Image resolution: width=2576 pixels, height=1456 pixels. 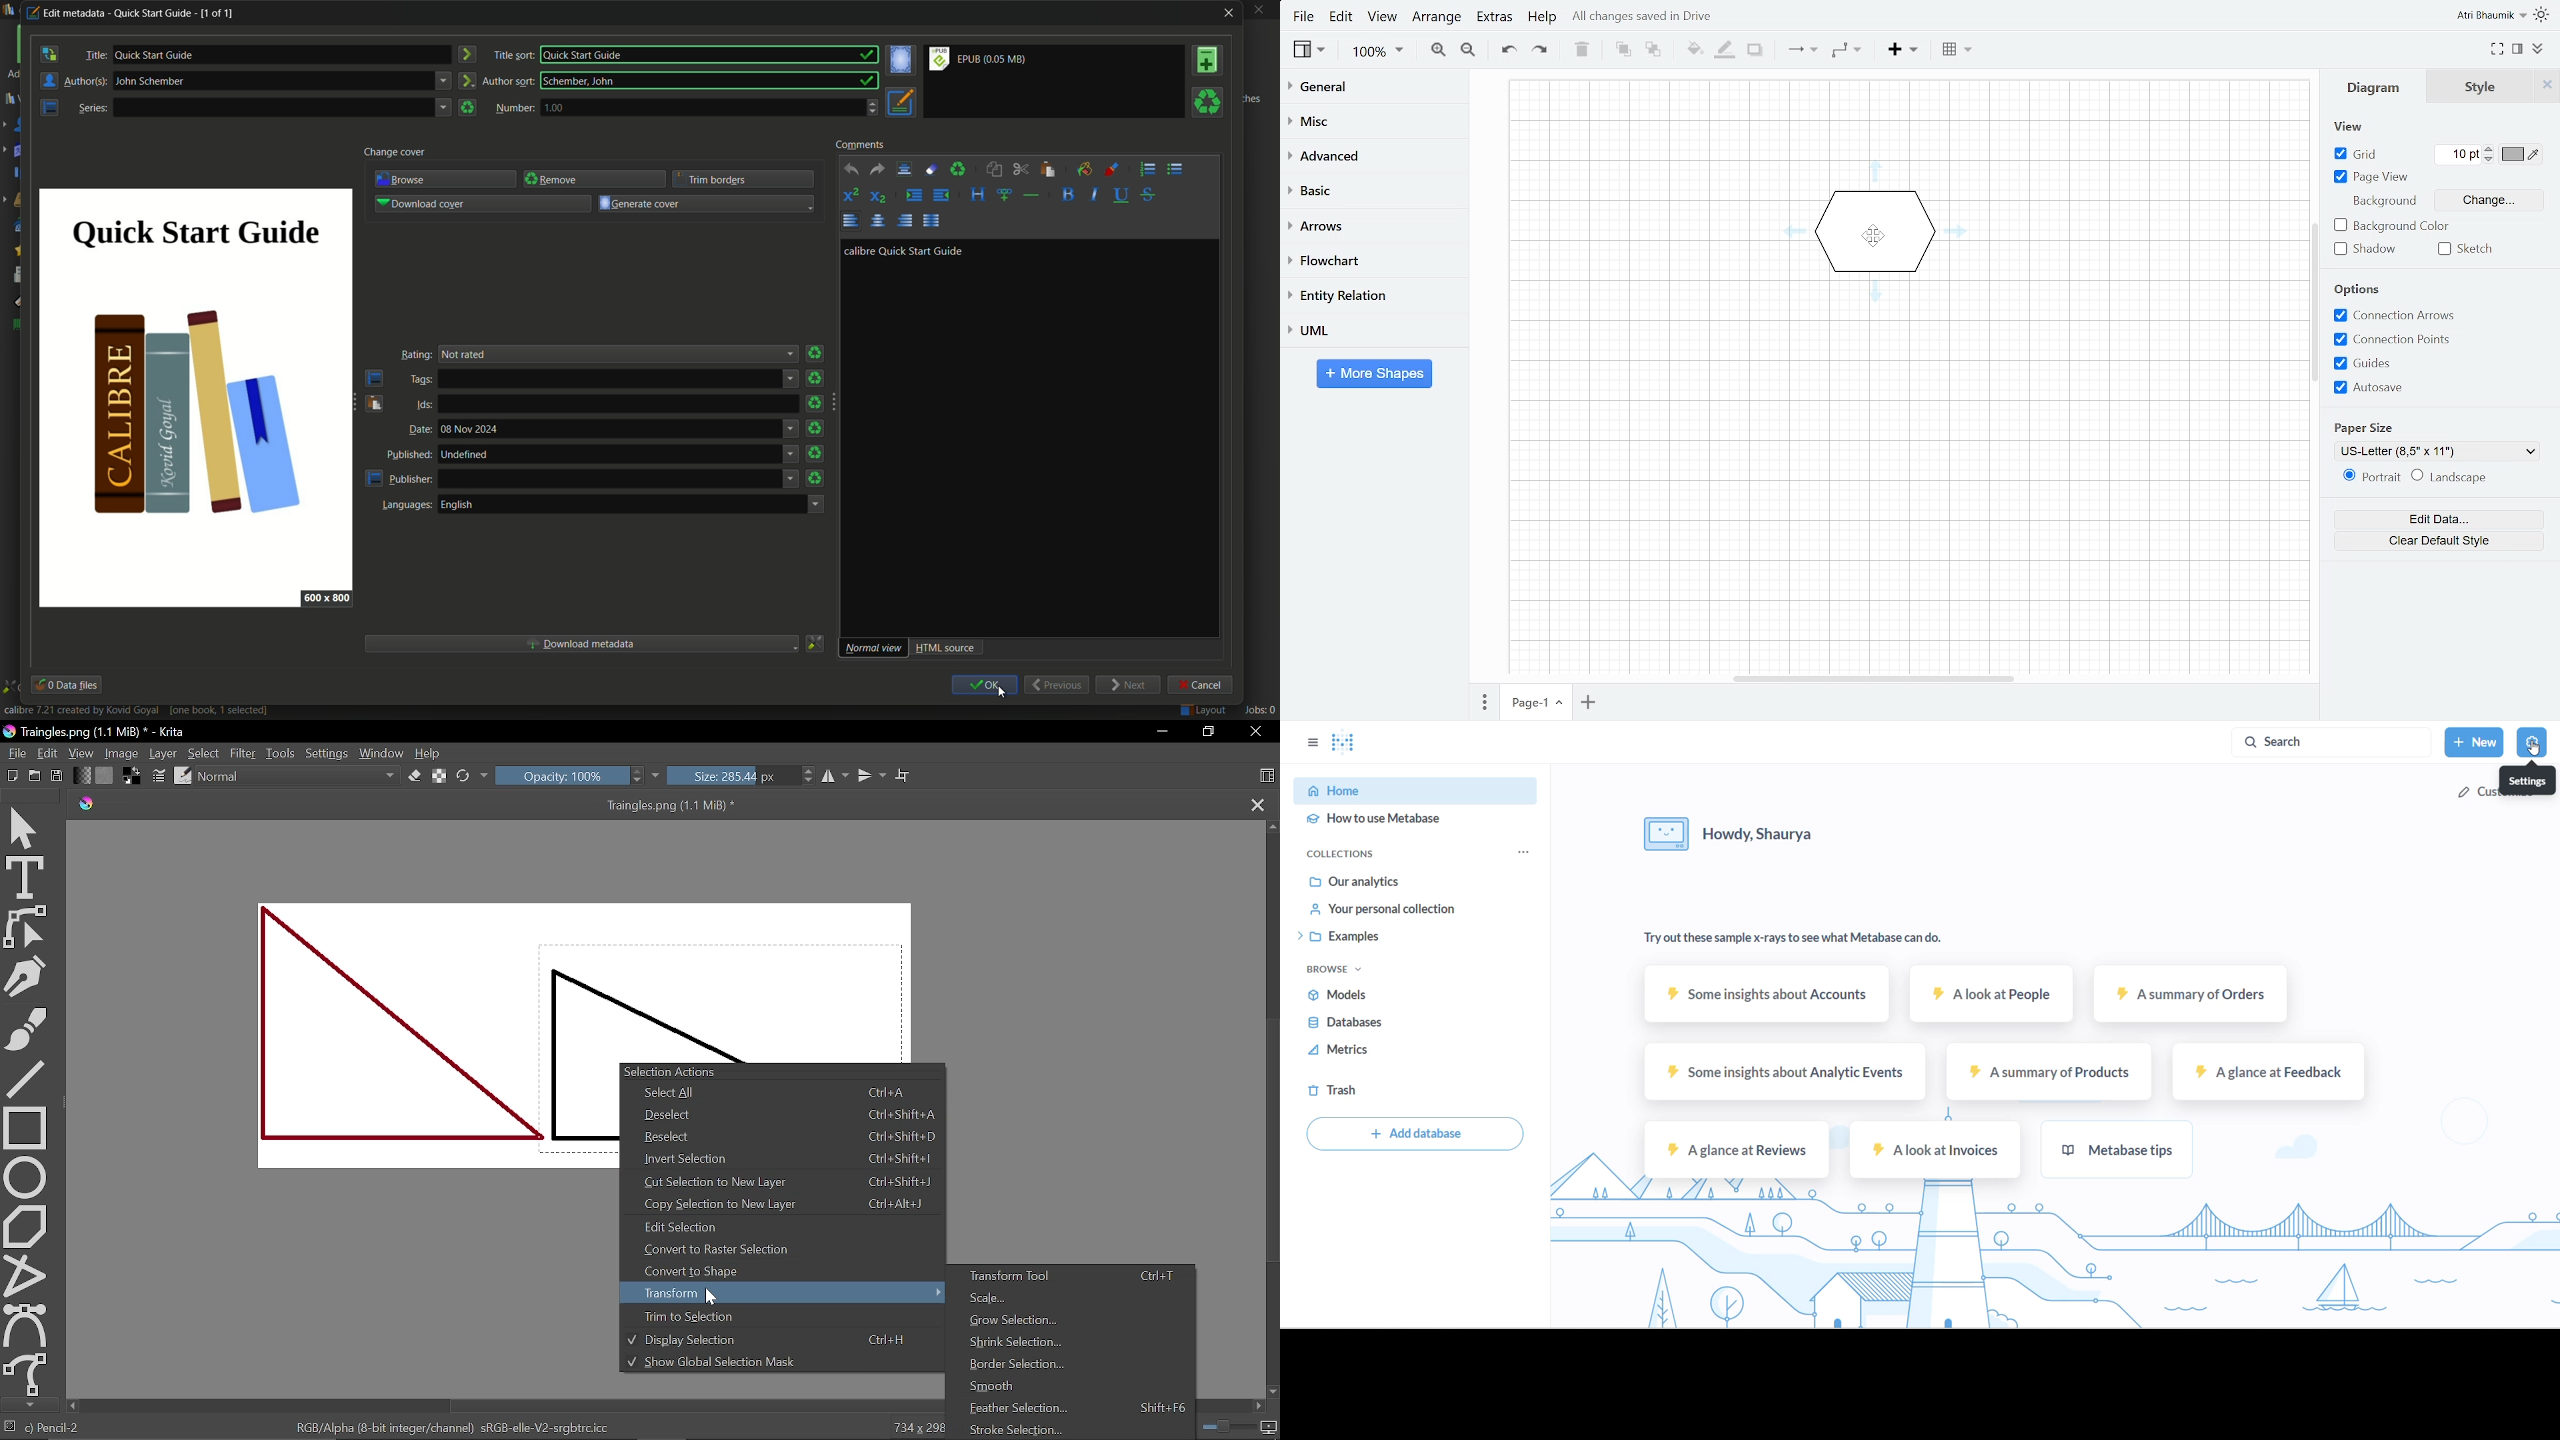 What do you see at coordinates (787, 380) in the screenshot?
I see `dropdown` at bounding box center [787, 380].